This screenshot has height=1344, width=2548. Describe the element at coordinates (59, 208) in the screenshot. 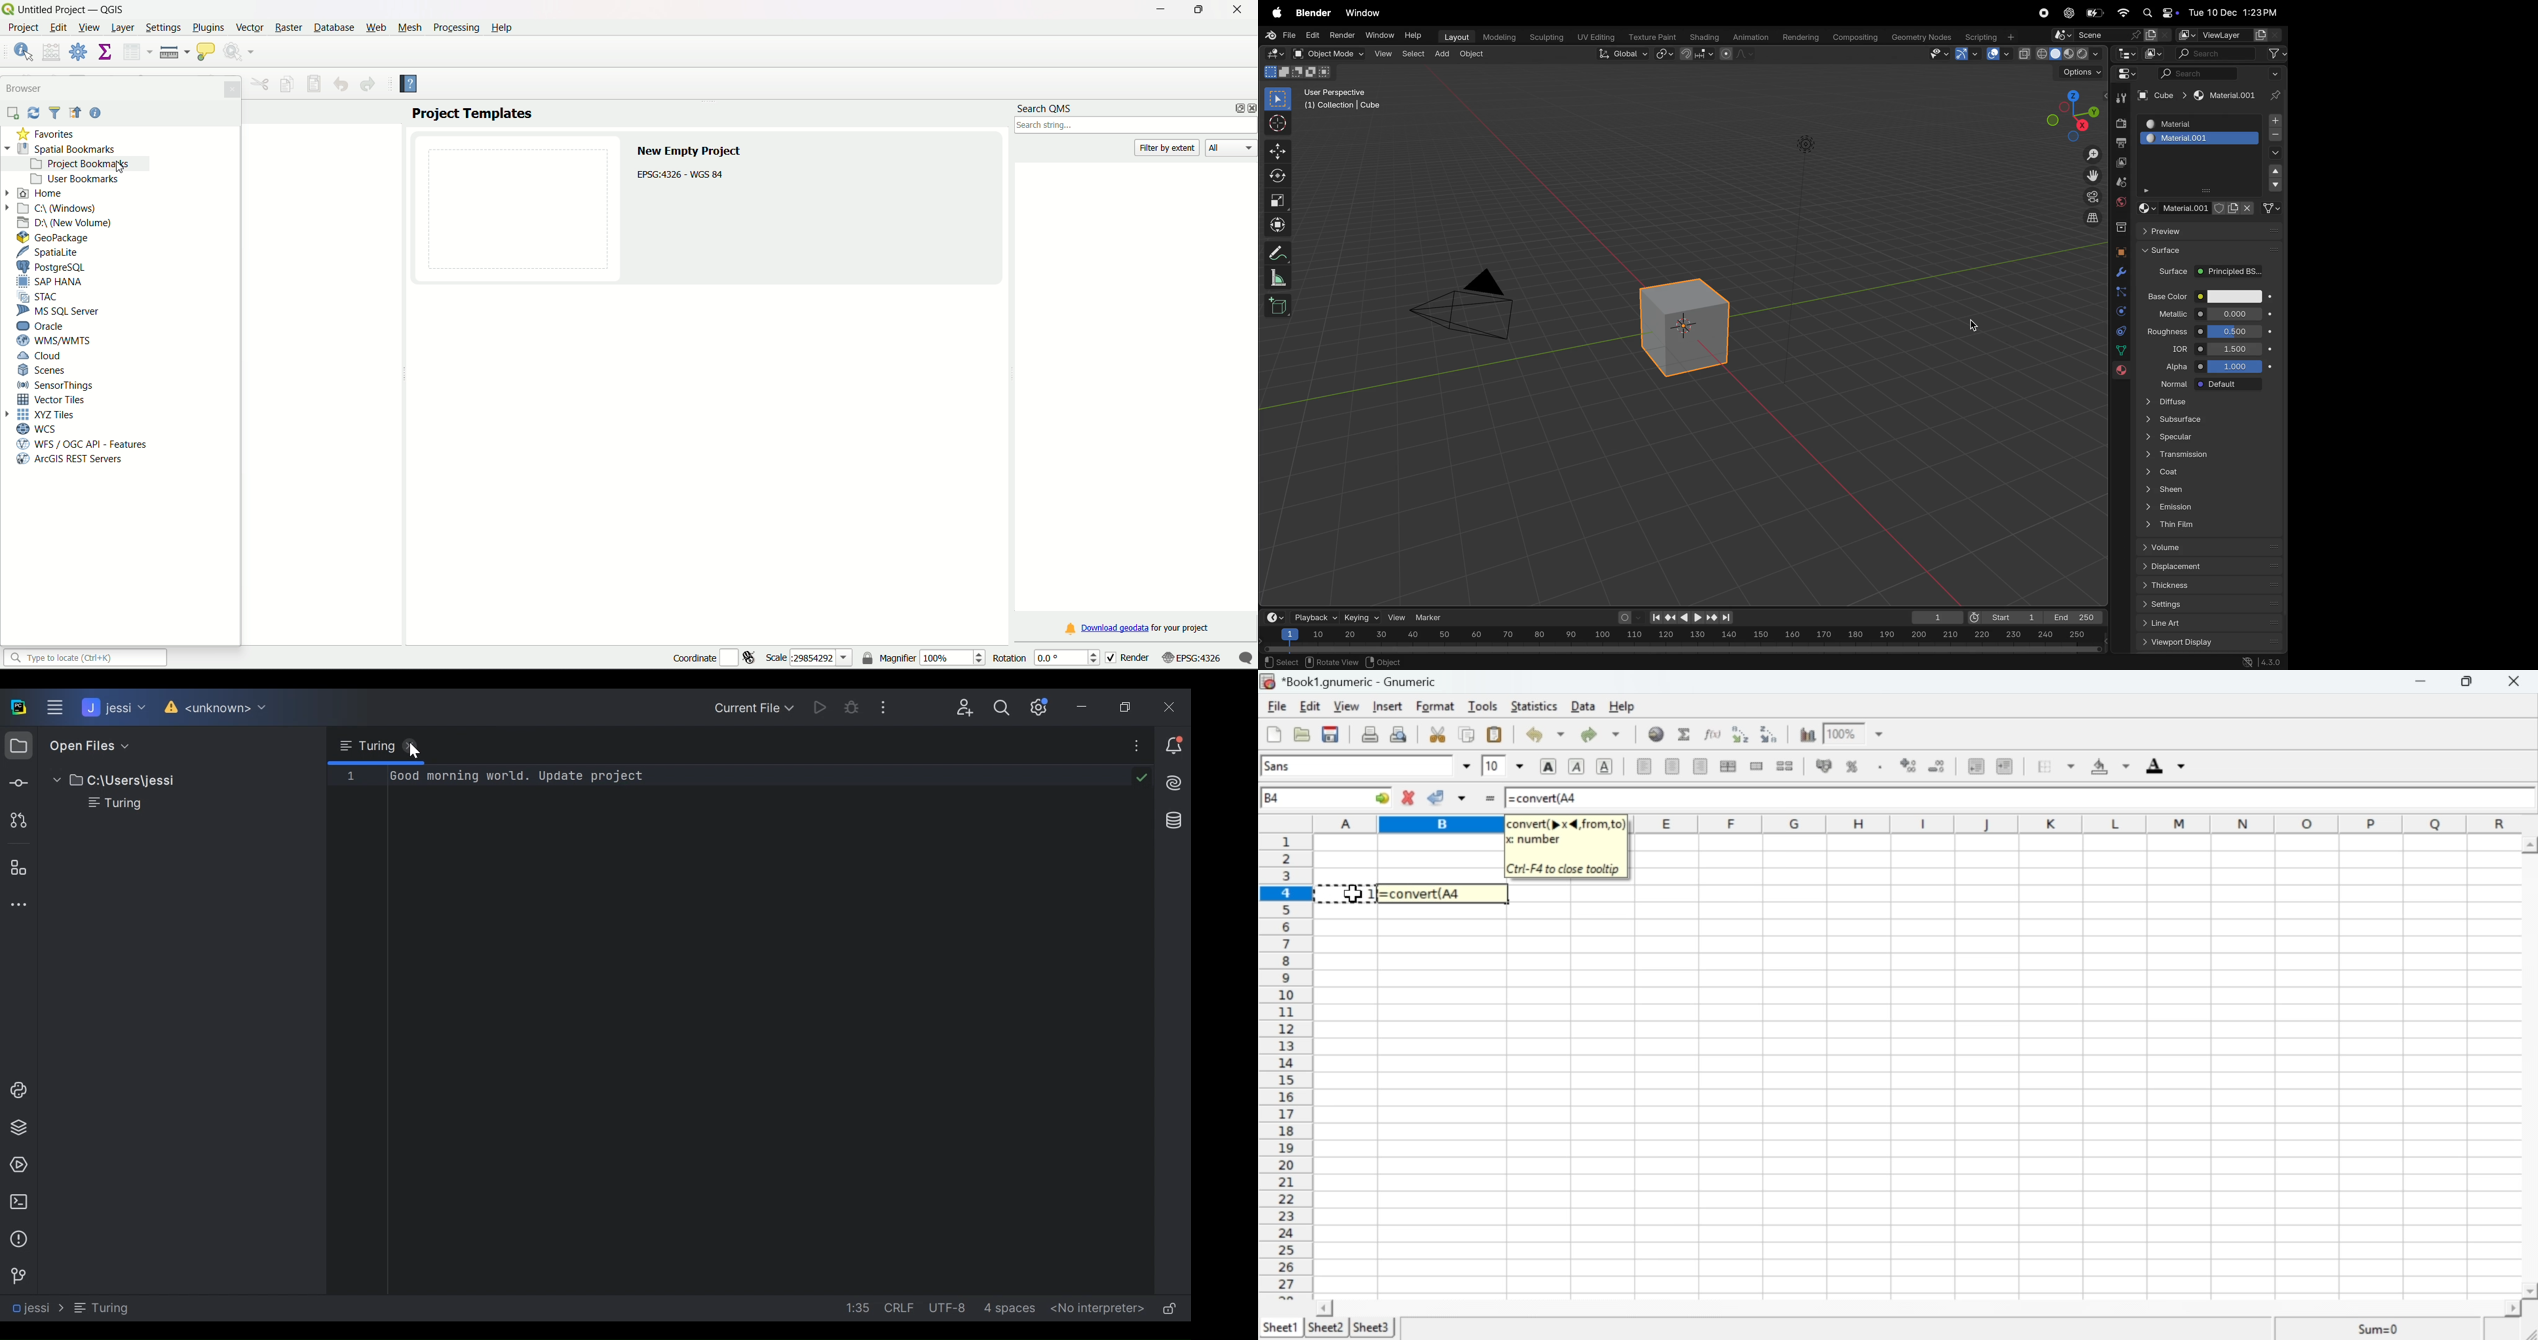

I see `C Drive  ` at that location.